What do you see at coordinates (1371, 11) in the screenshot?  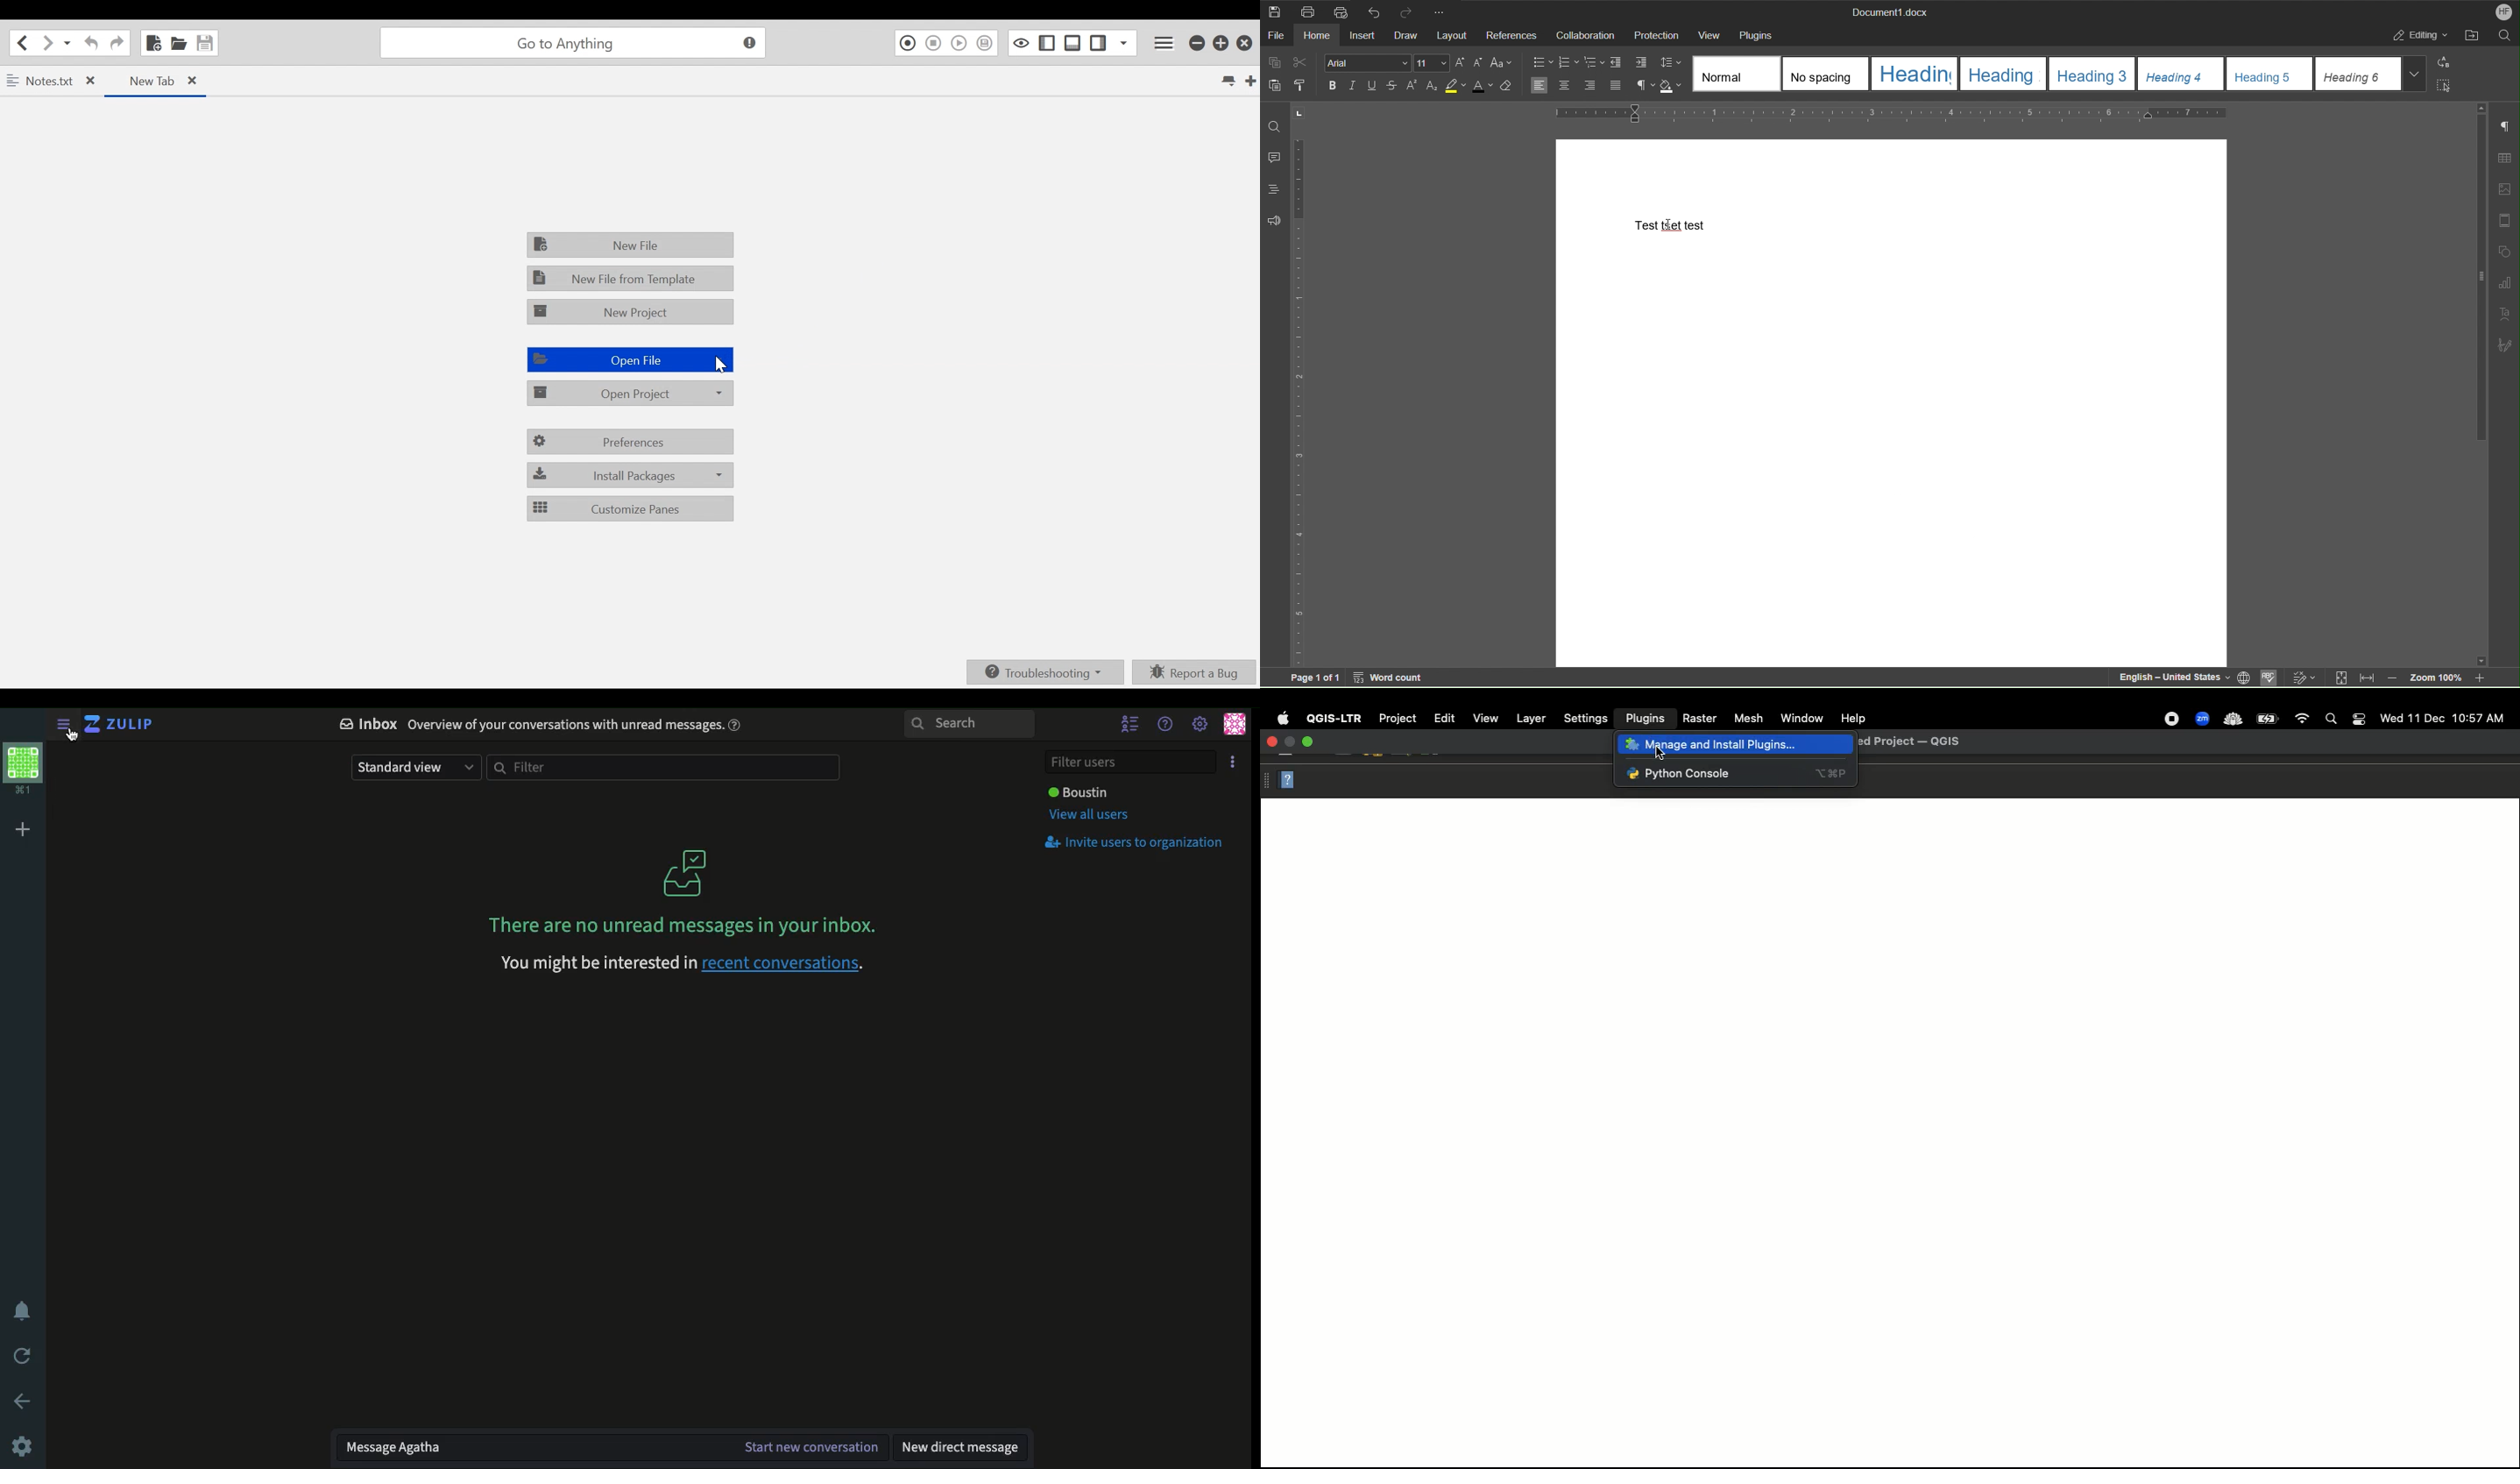 I see `Undo` at bounding box center [1371, 11].